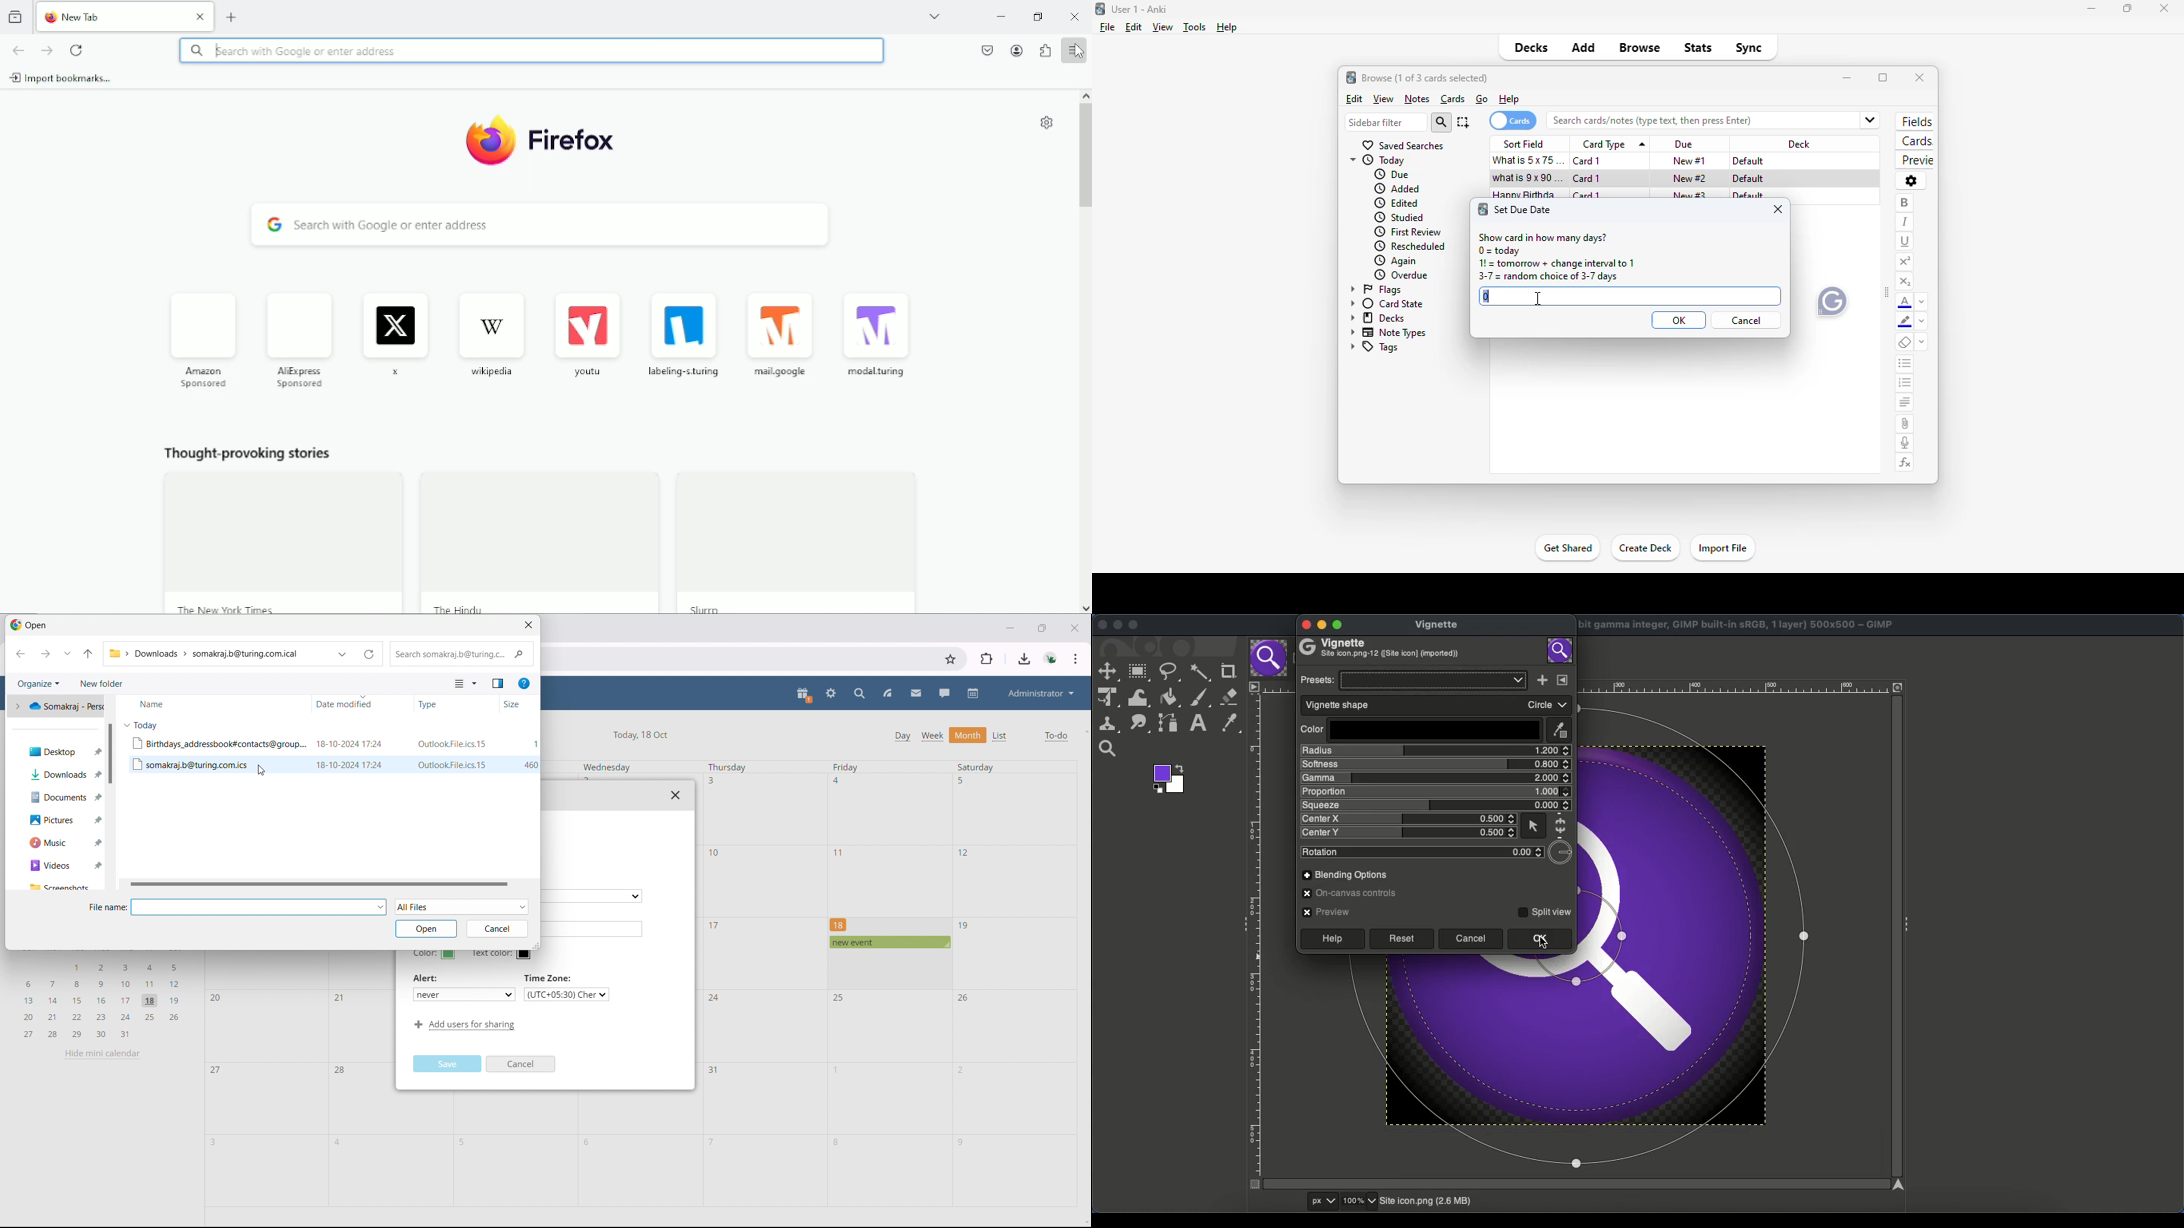  I want to click on 27, so click(217, 1072).